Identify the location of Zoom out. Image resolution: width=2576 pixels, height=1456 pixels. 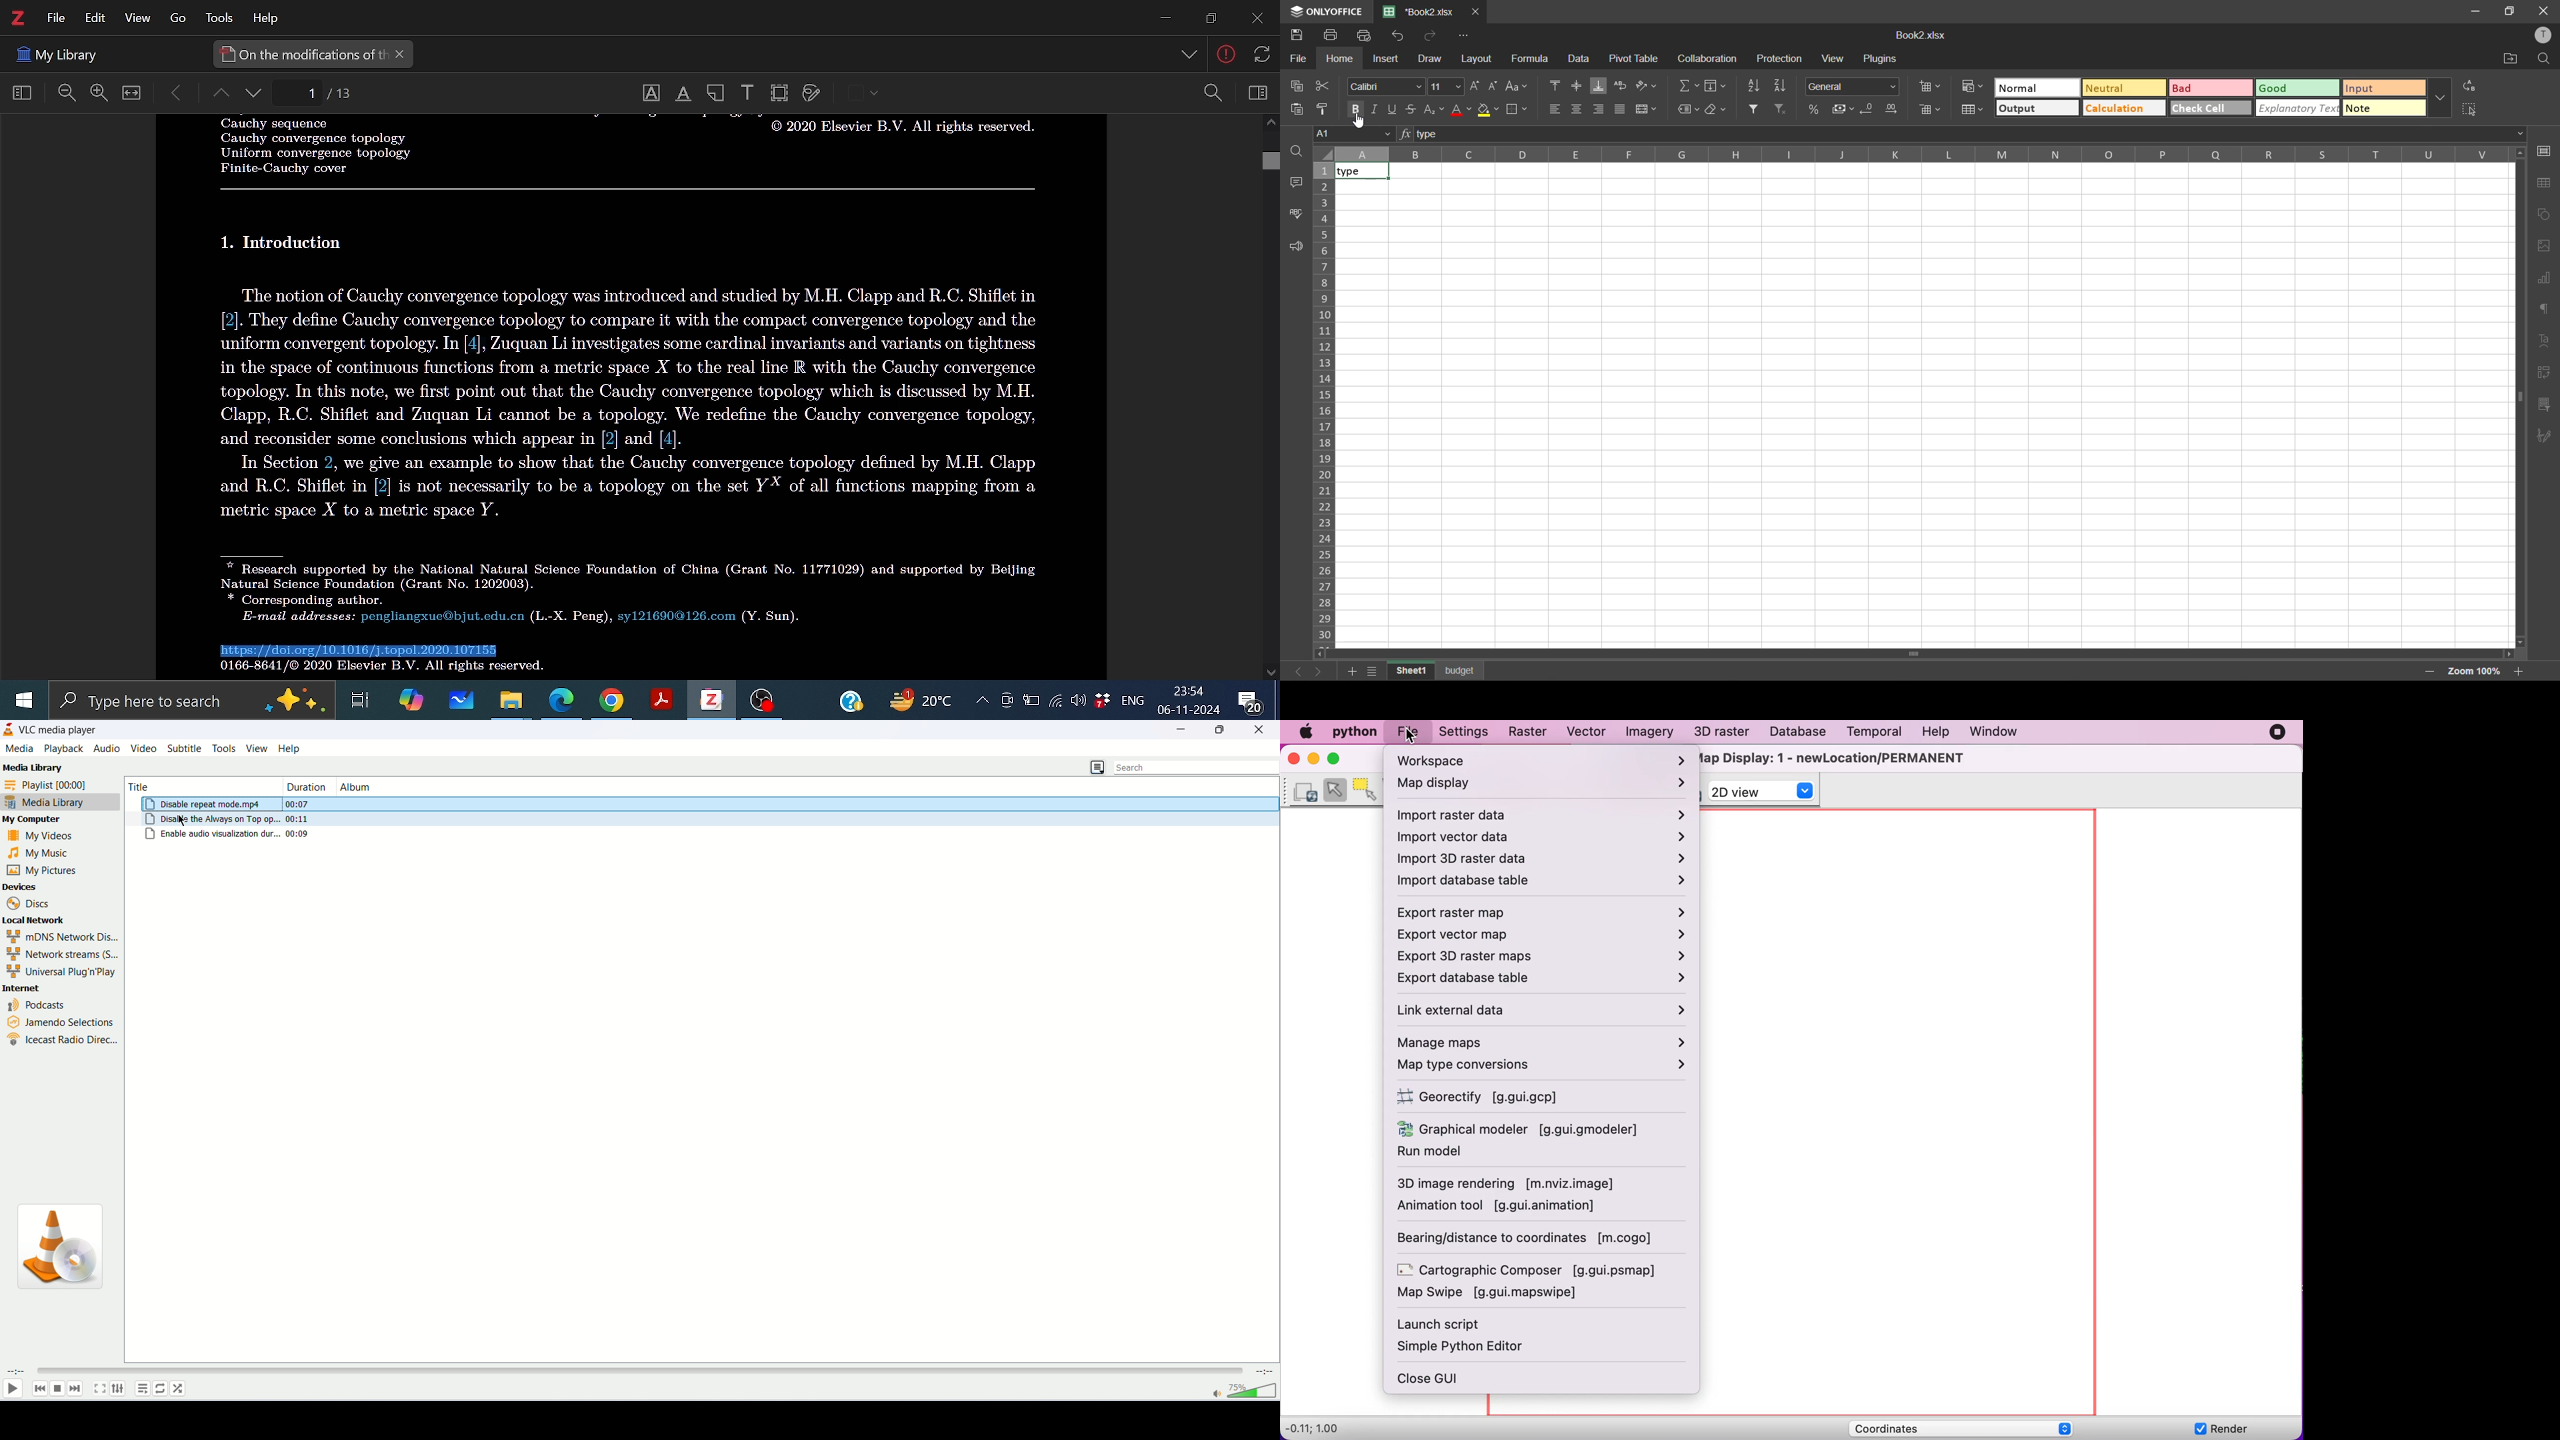
(67, 94).